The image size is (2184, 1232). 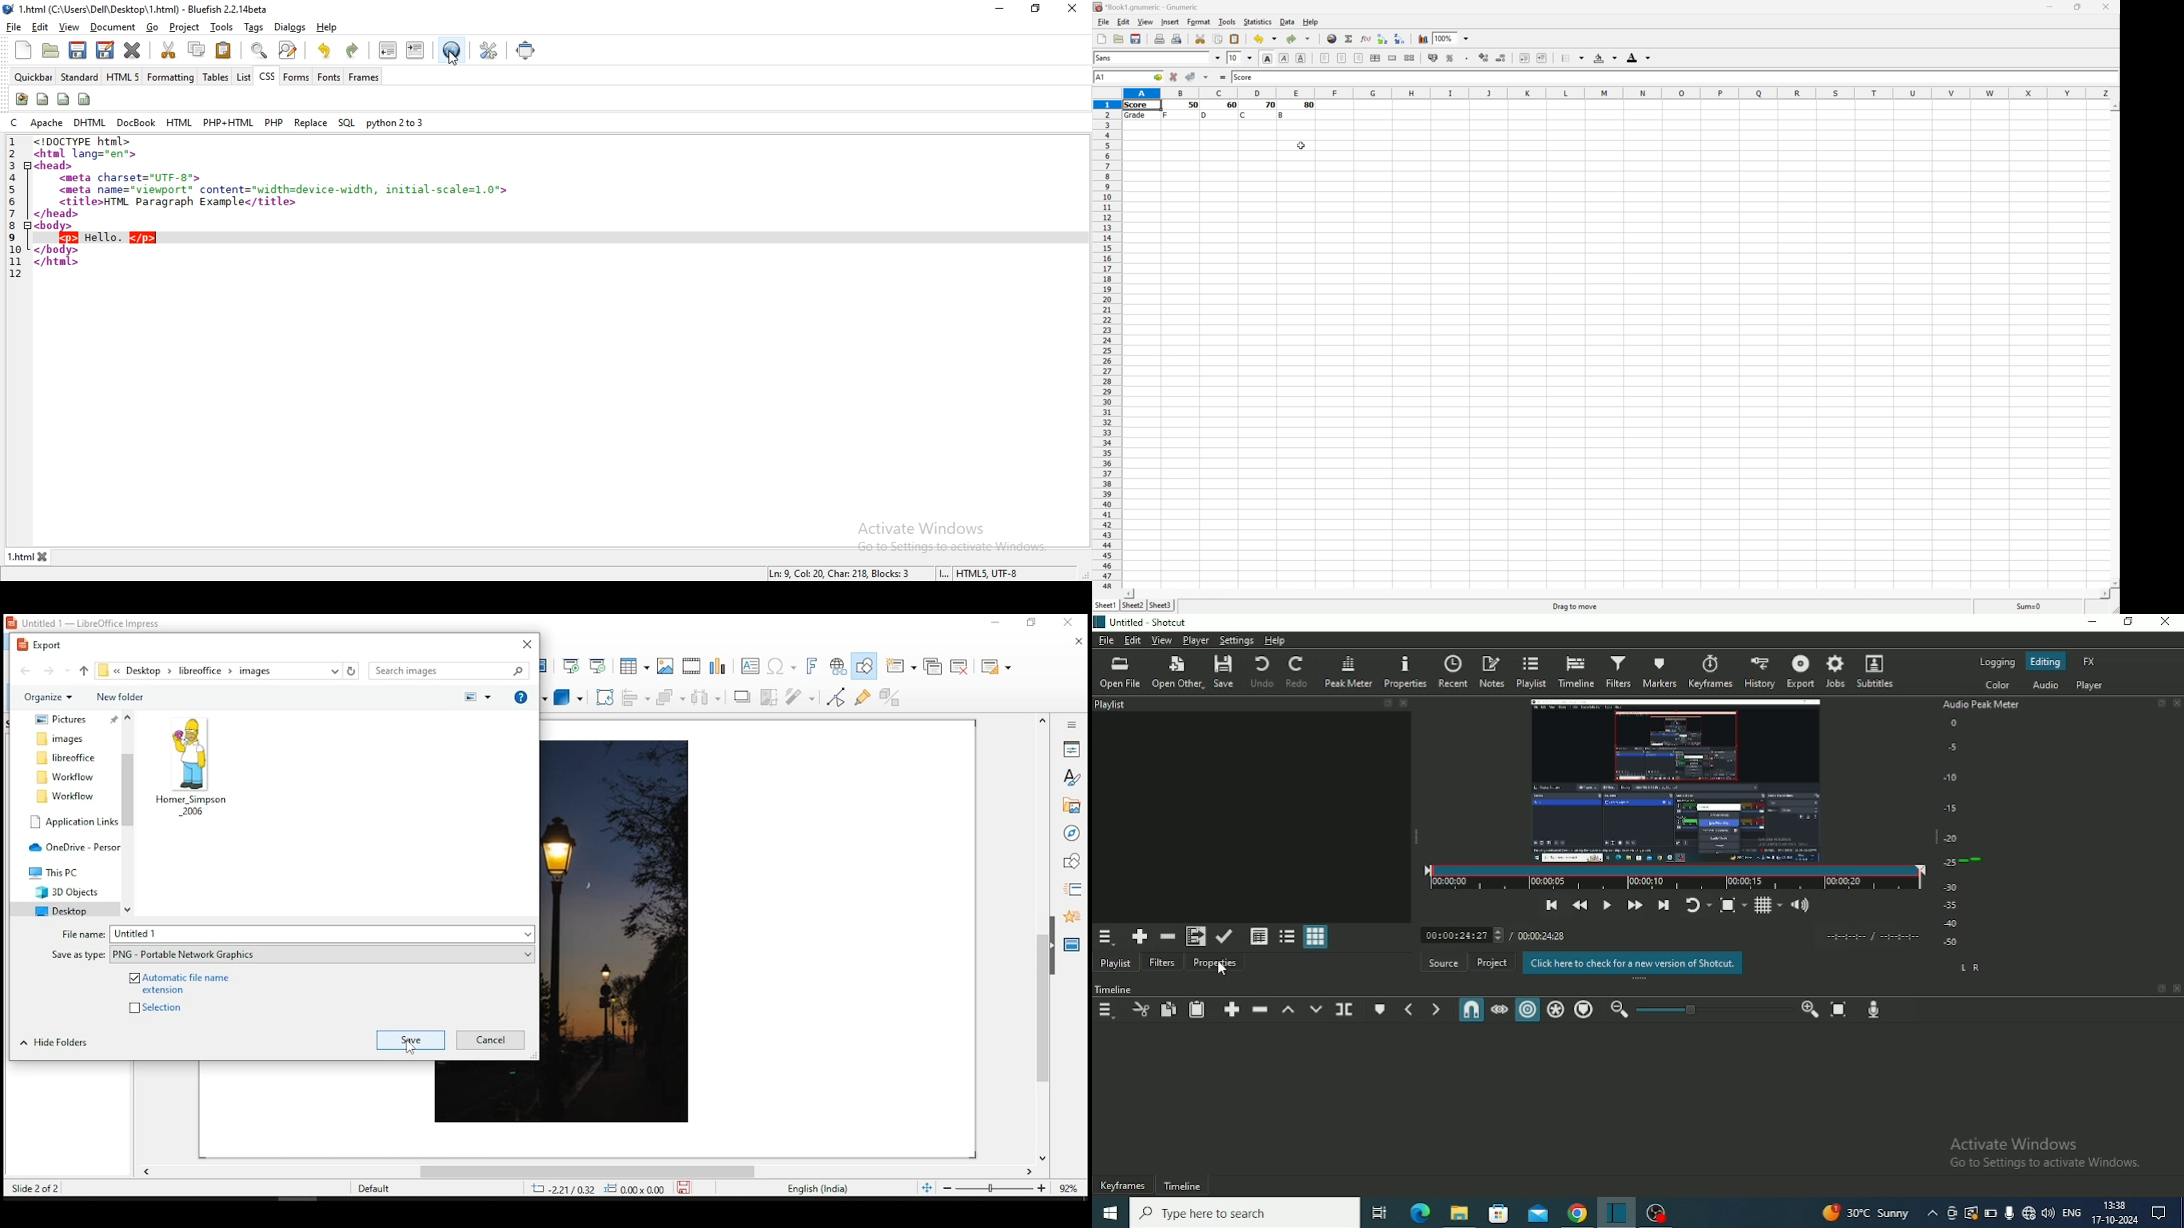 What do you see at coordinates (1620, 92) in the screenshot?
I see `Column names` at bounding box center [1620, 92].